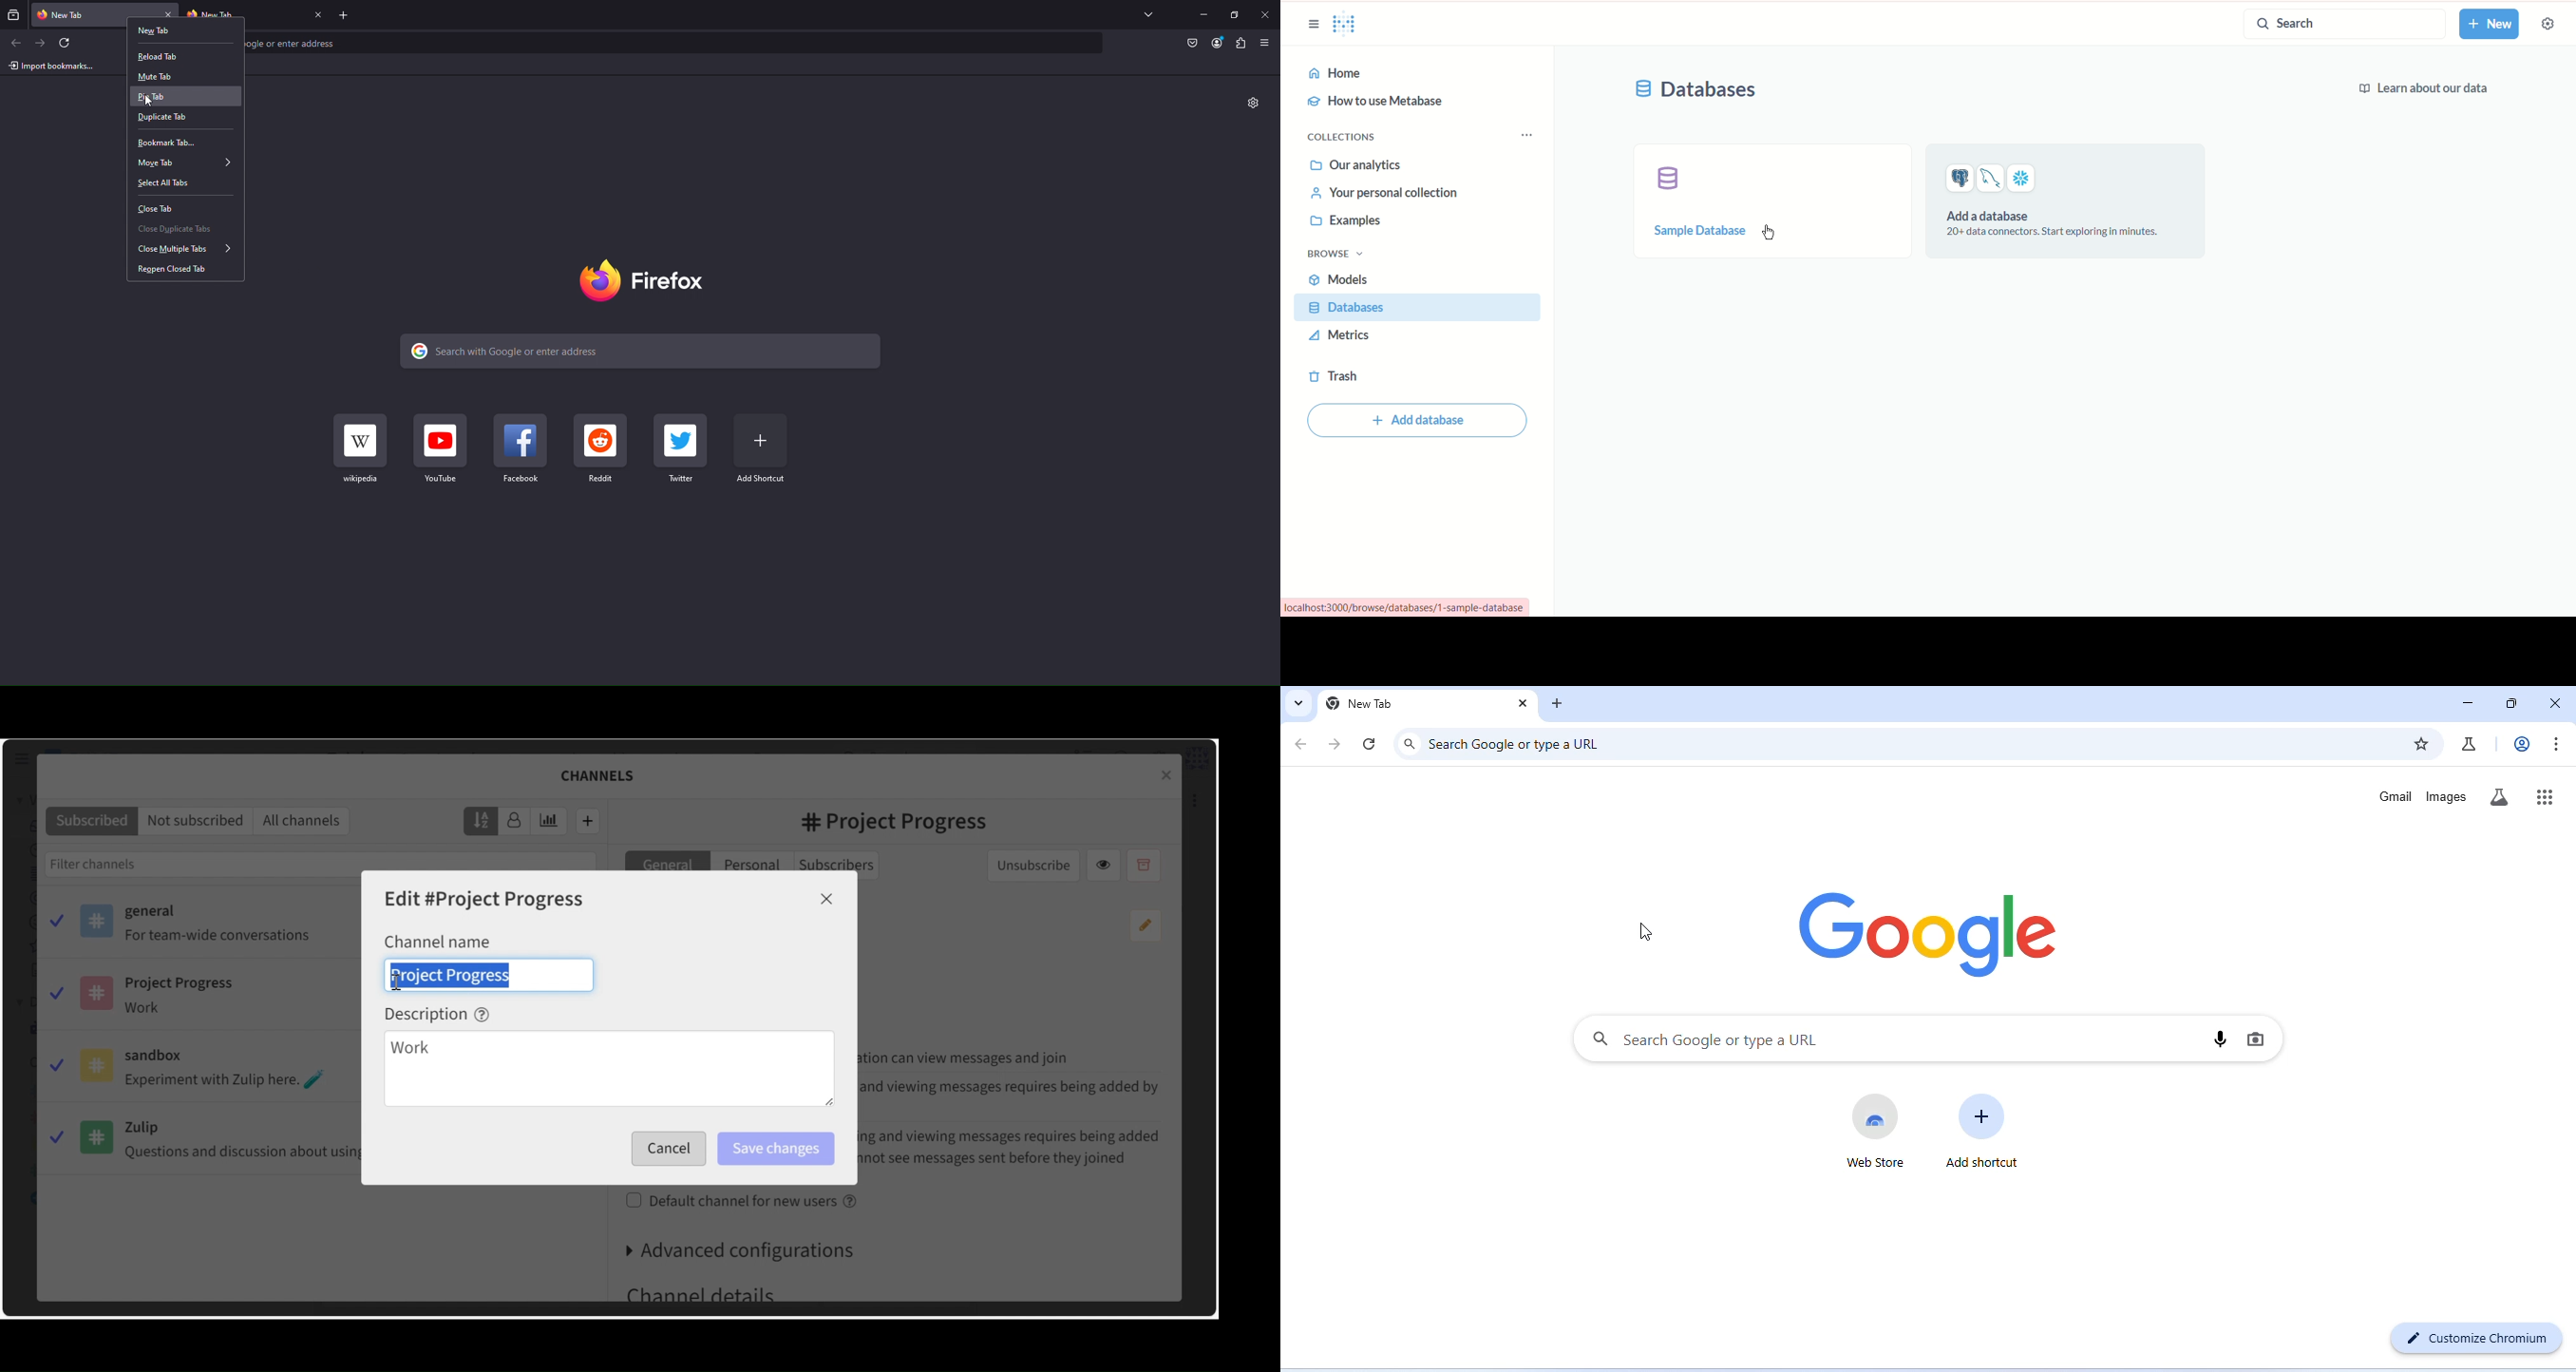  Describe the element at coordinates (42, 43) in the screenshot. I see `Next` at that location.